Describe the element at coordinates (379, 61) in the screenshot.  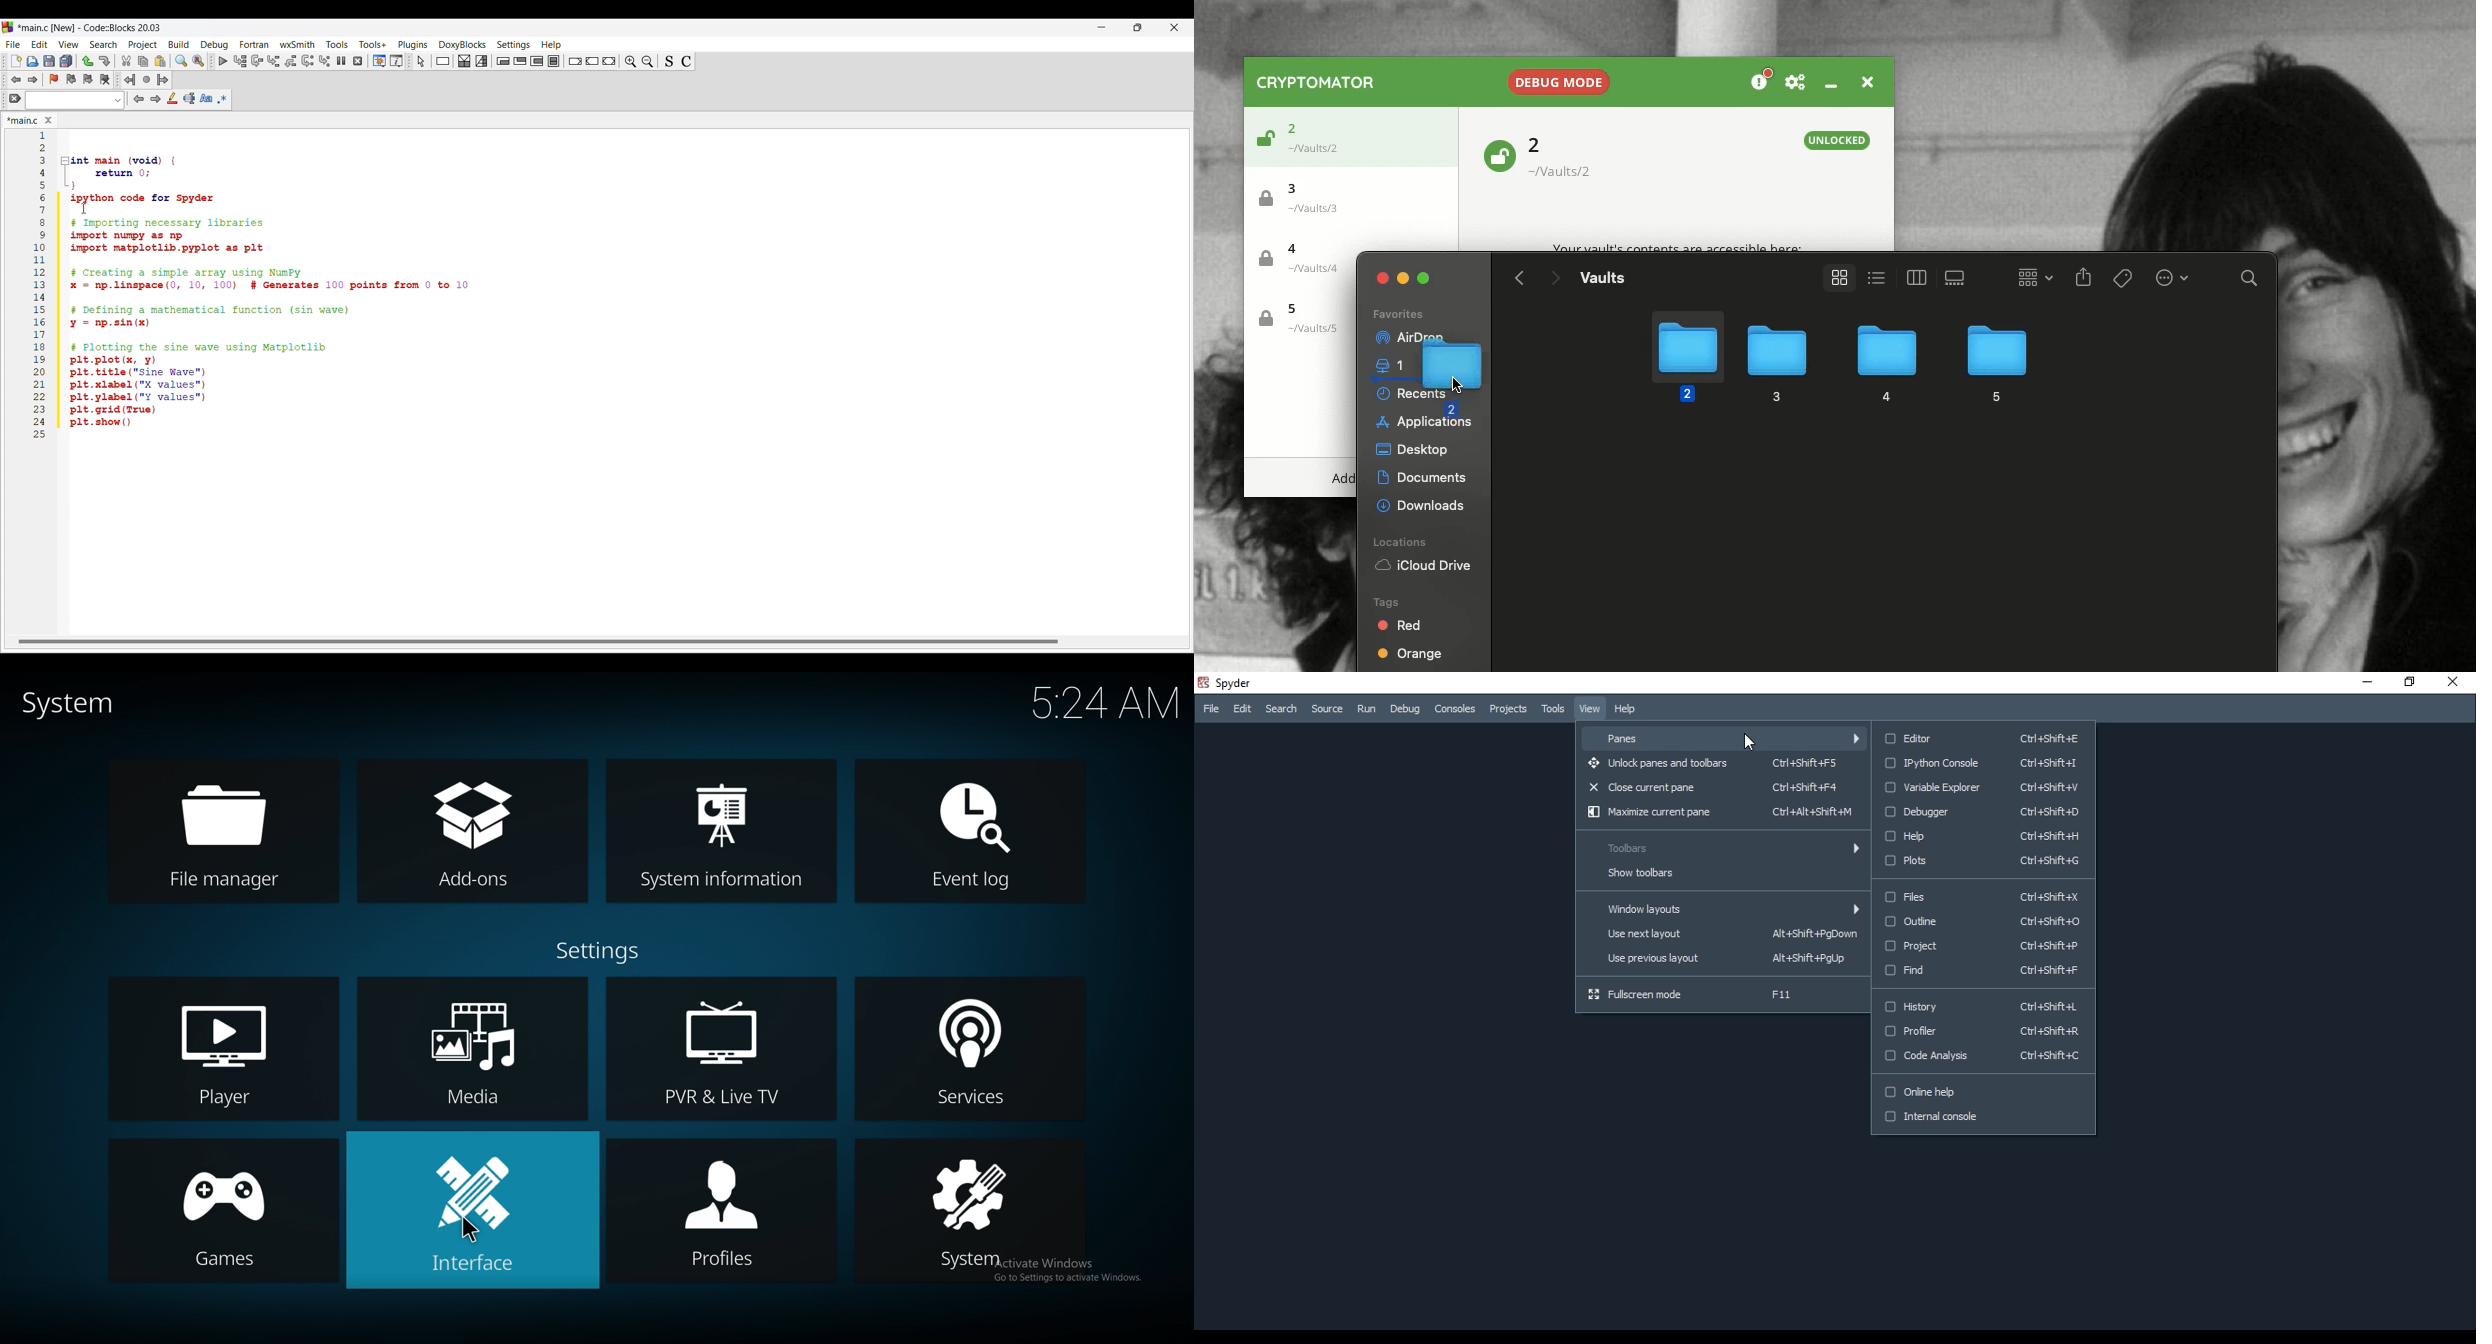
I see `Debugging windows` at that location.